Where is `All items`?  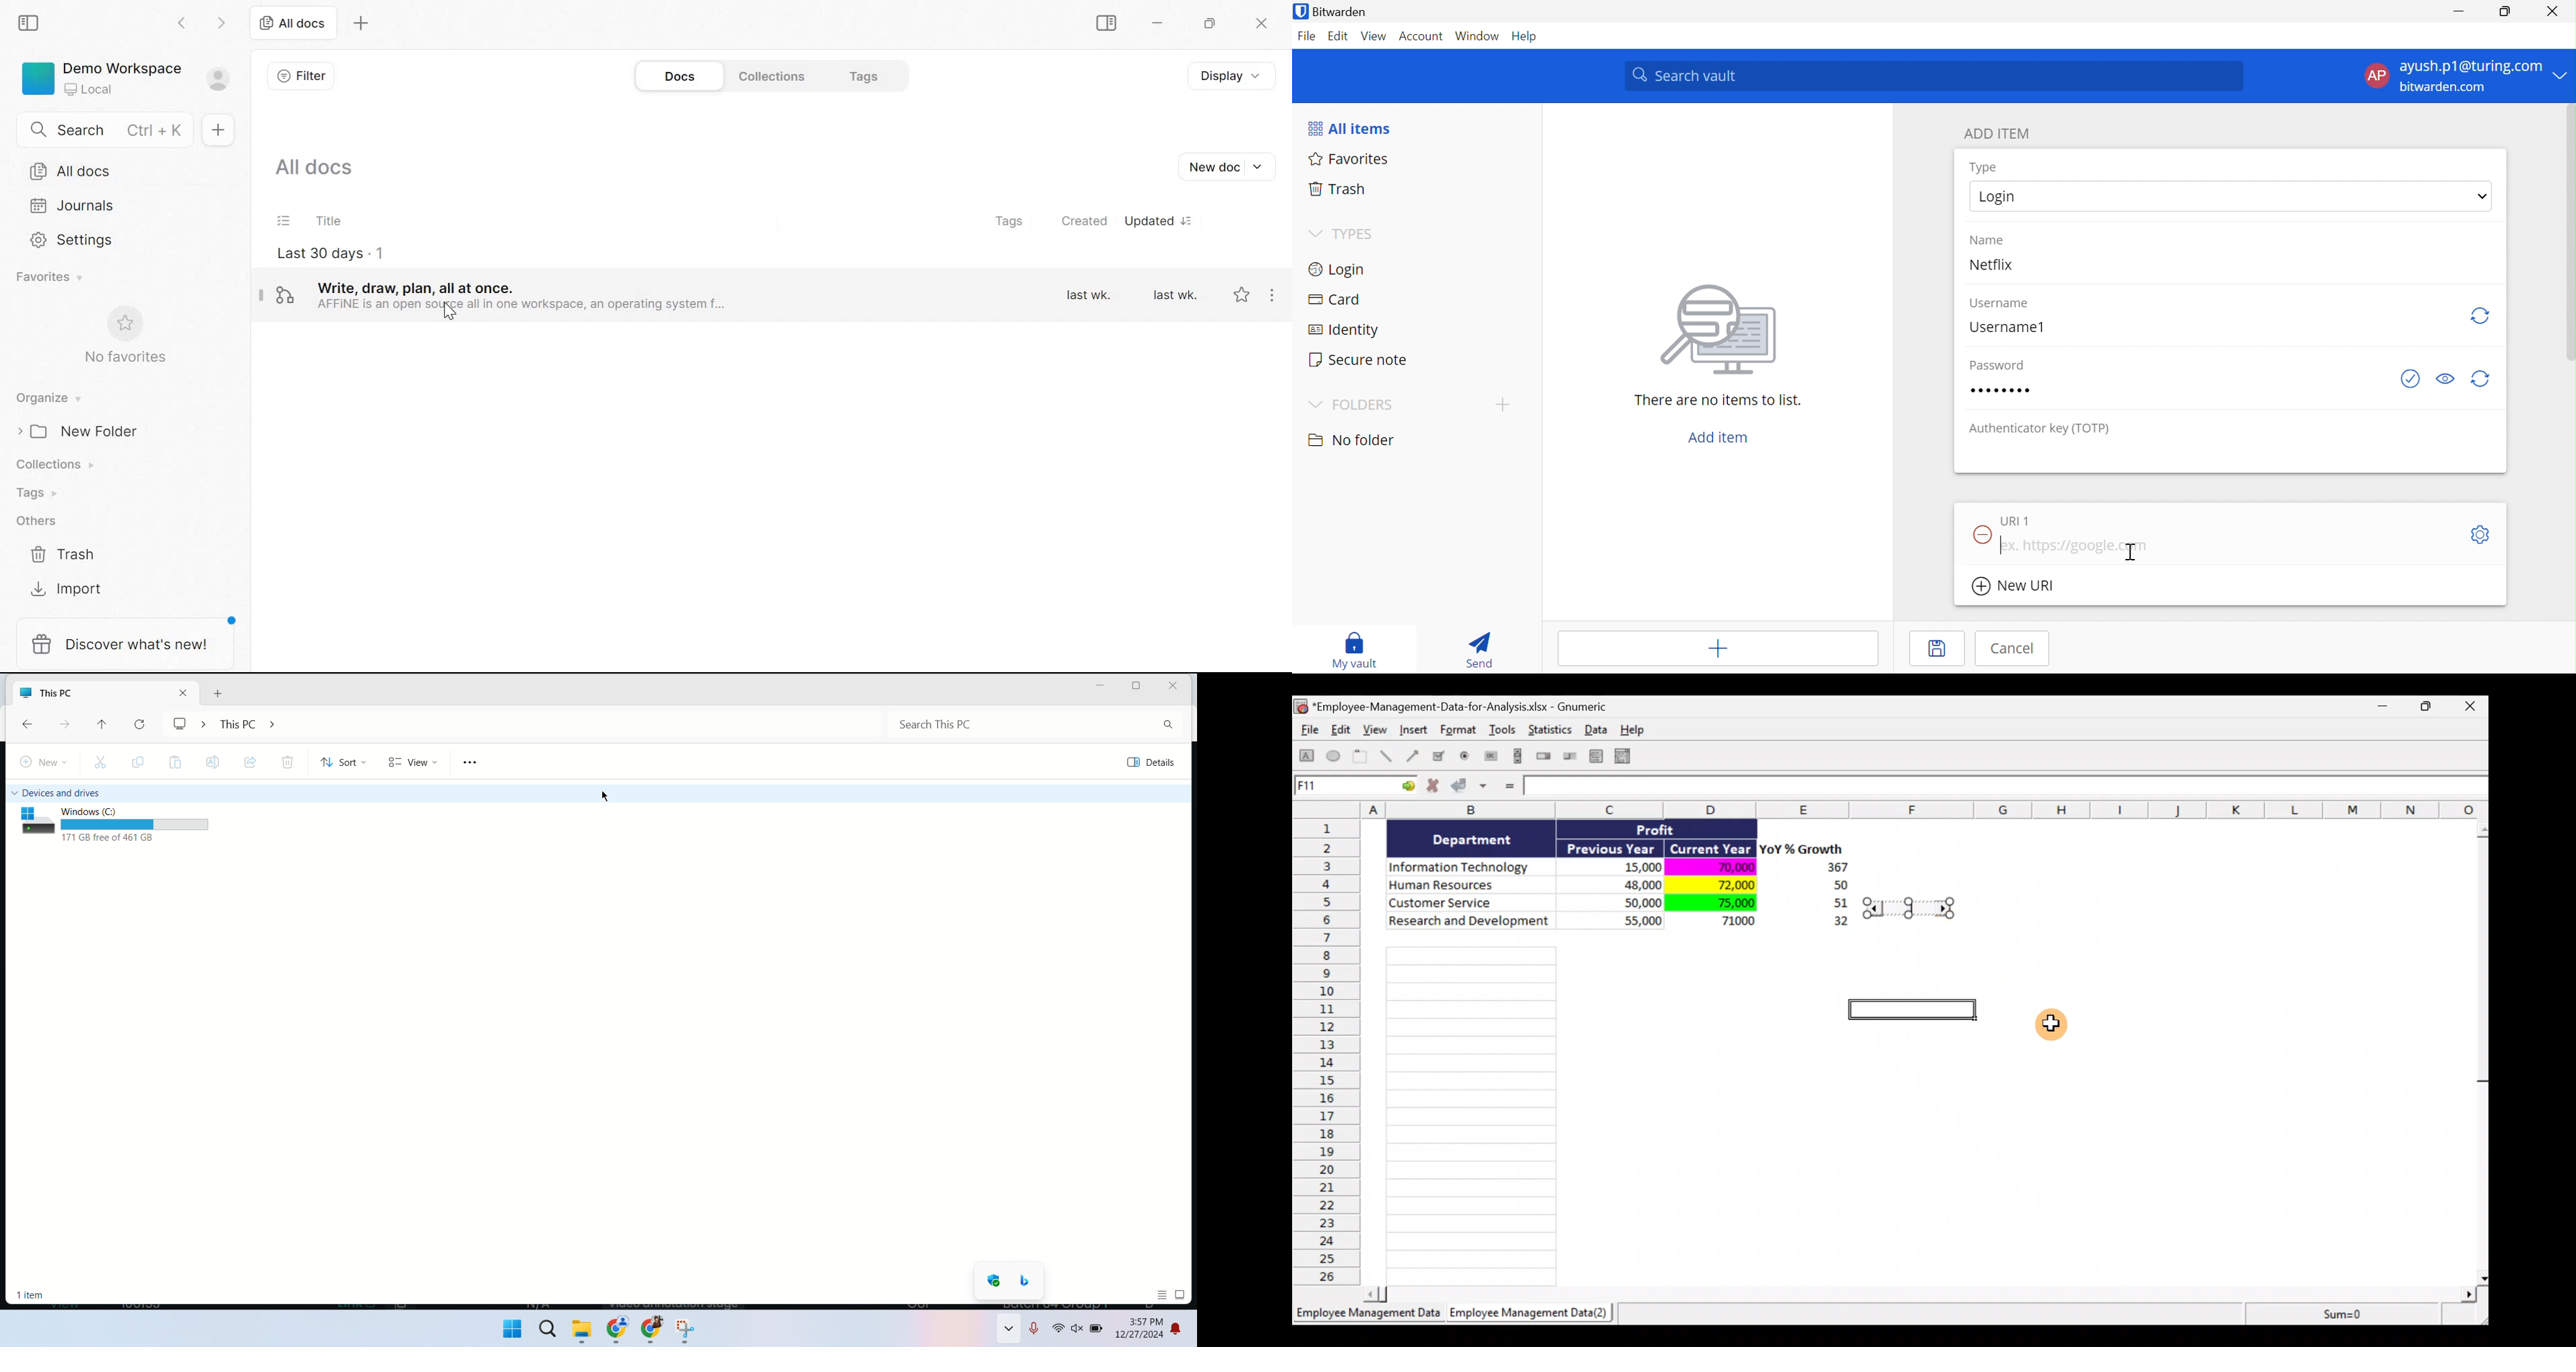
All items is located at coordinates (1350, 127).